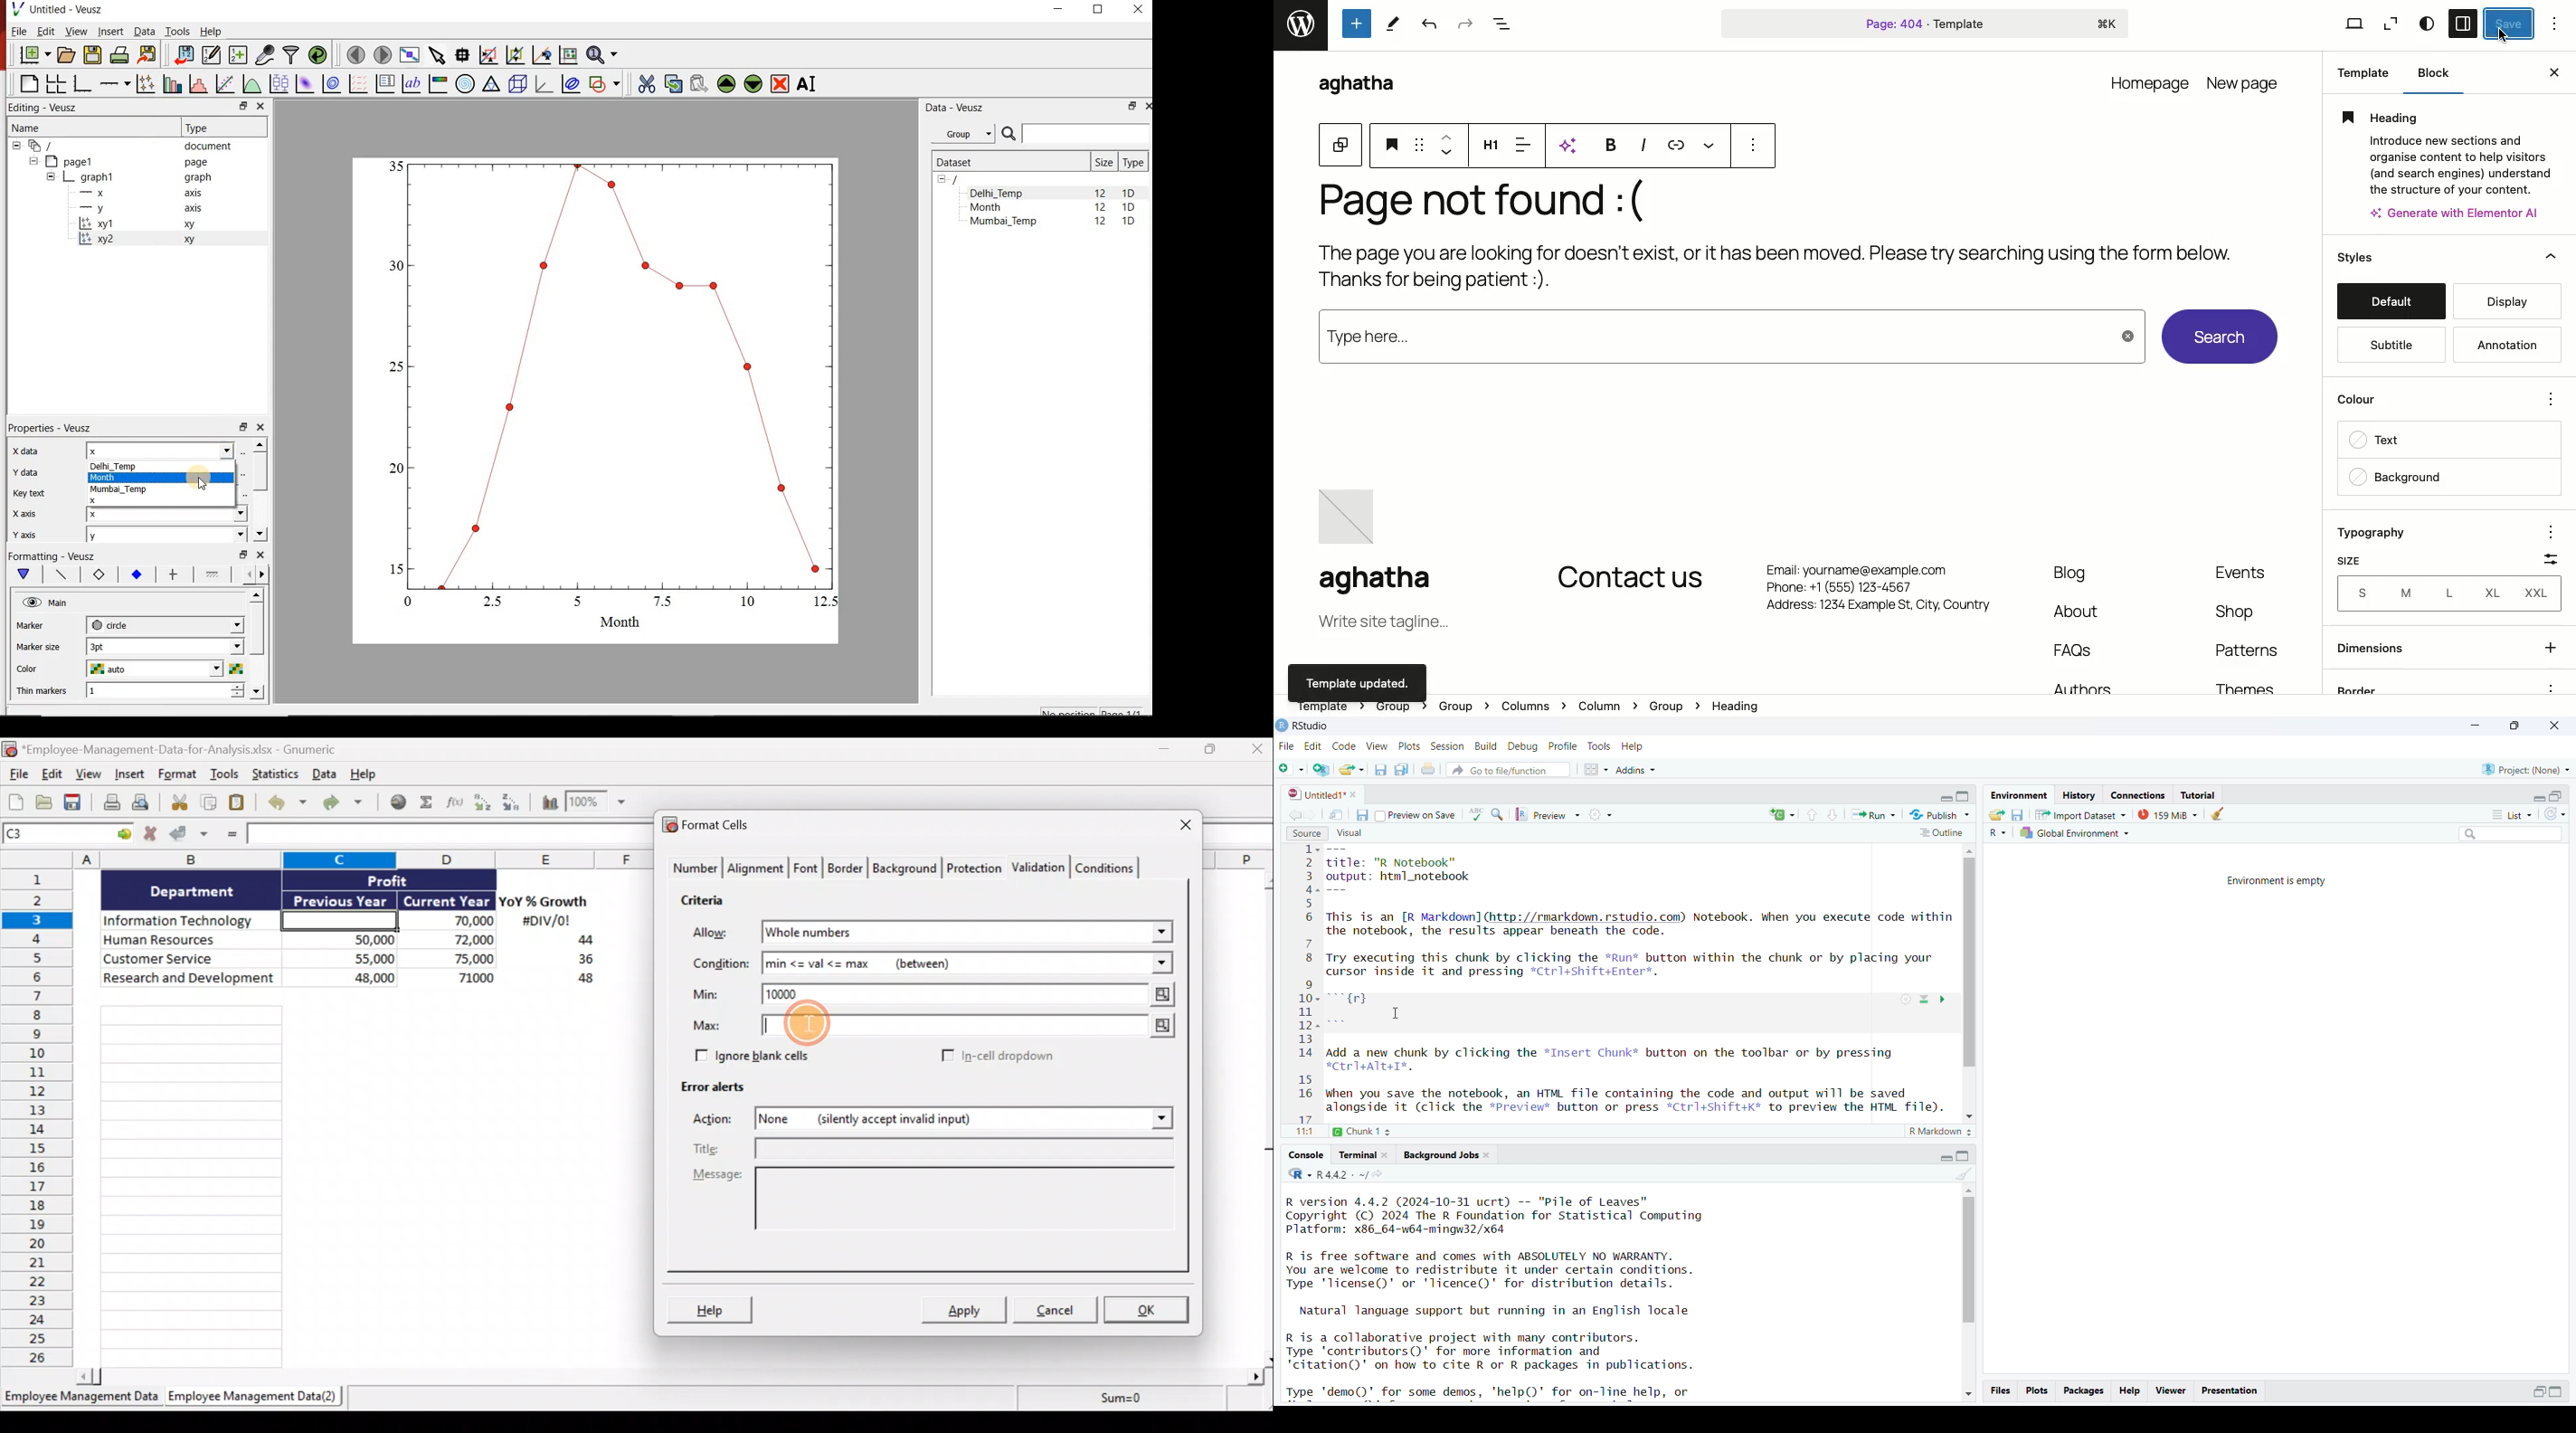 This screenshot has height=1456, width=2576. Describe the element at coordinates (1417, 816) in the screenshot. I see `preview on save` at that location.